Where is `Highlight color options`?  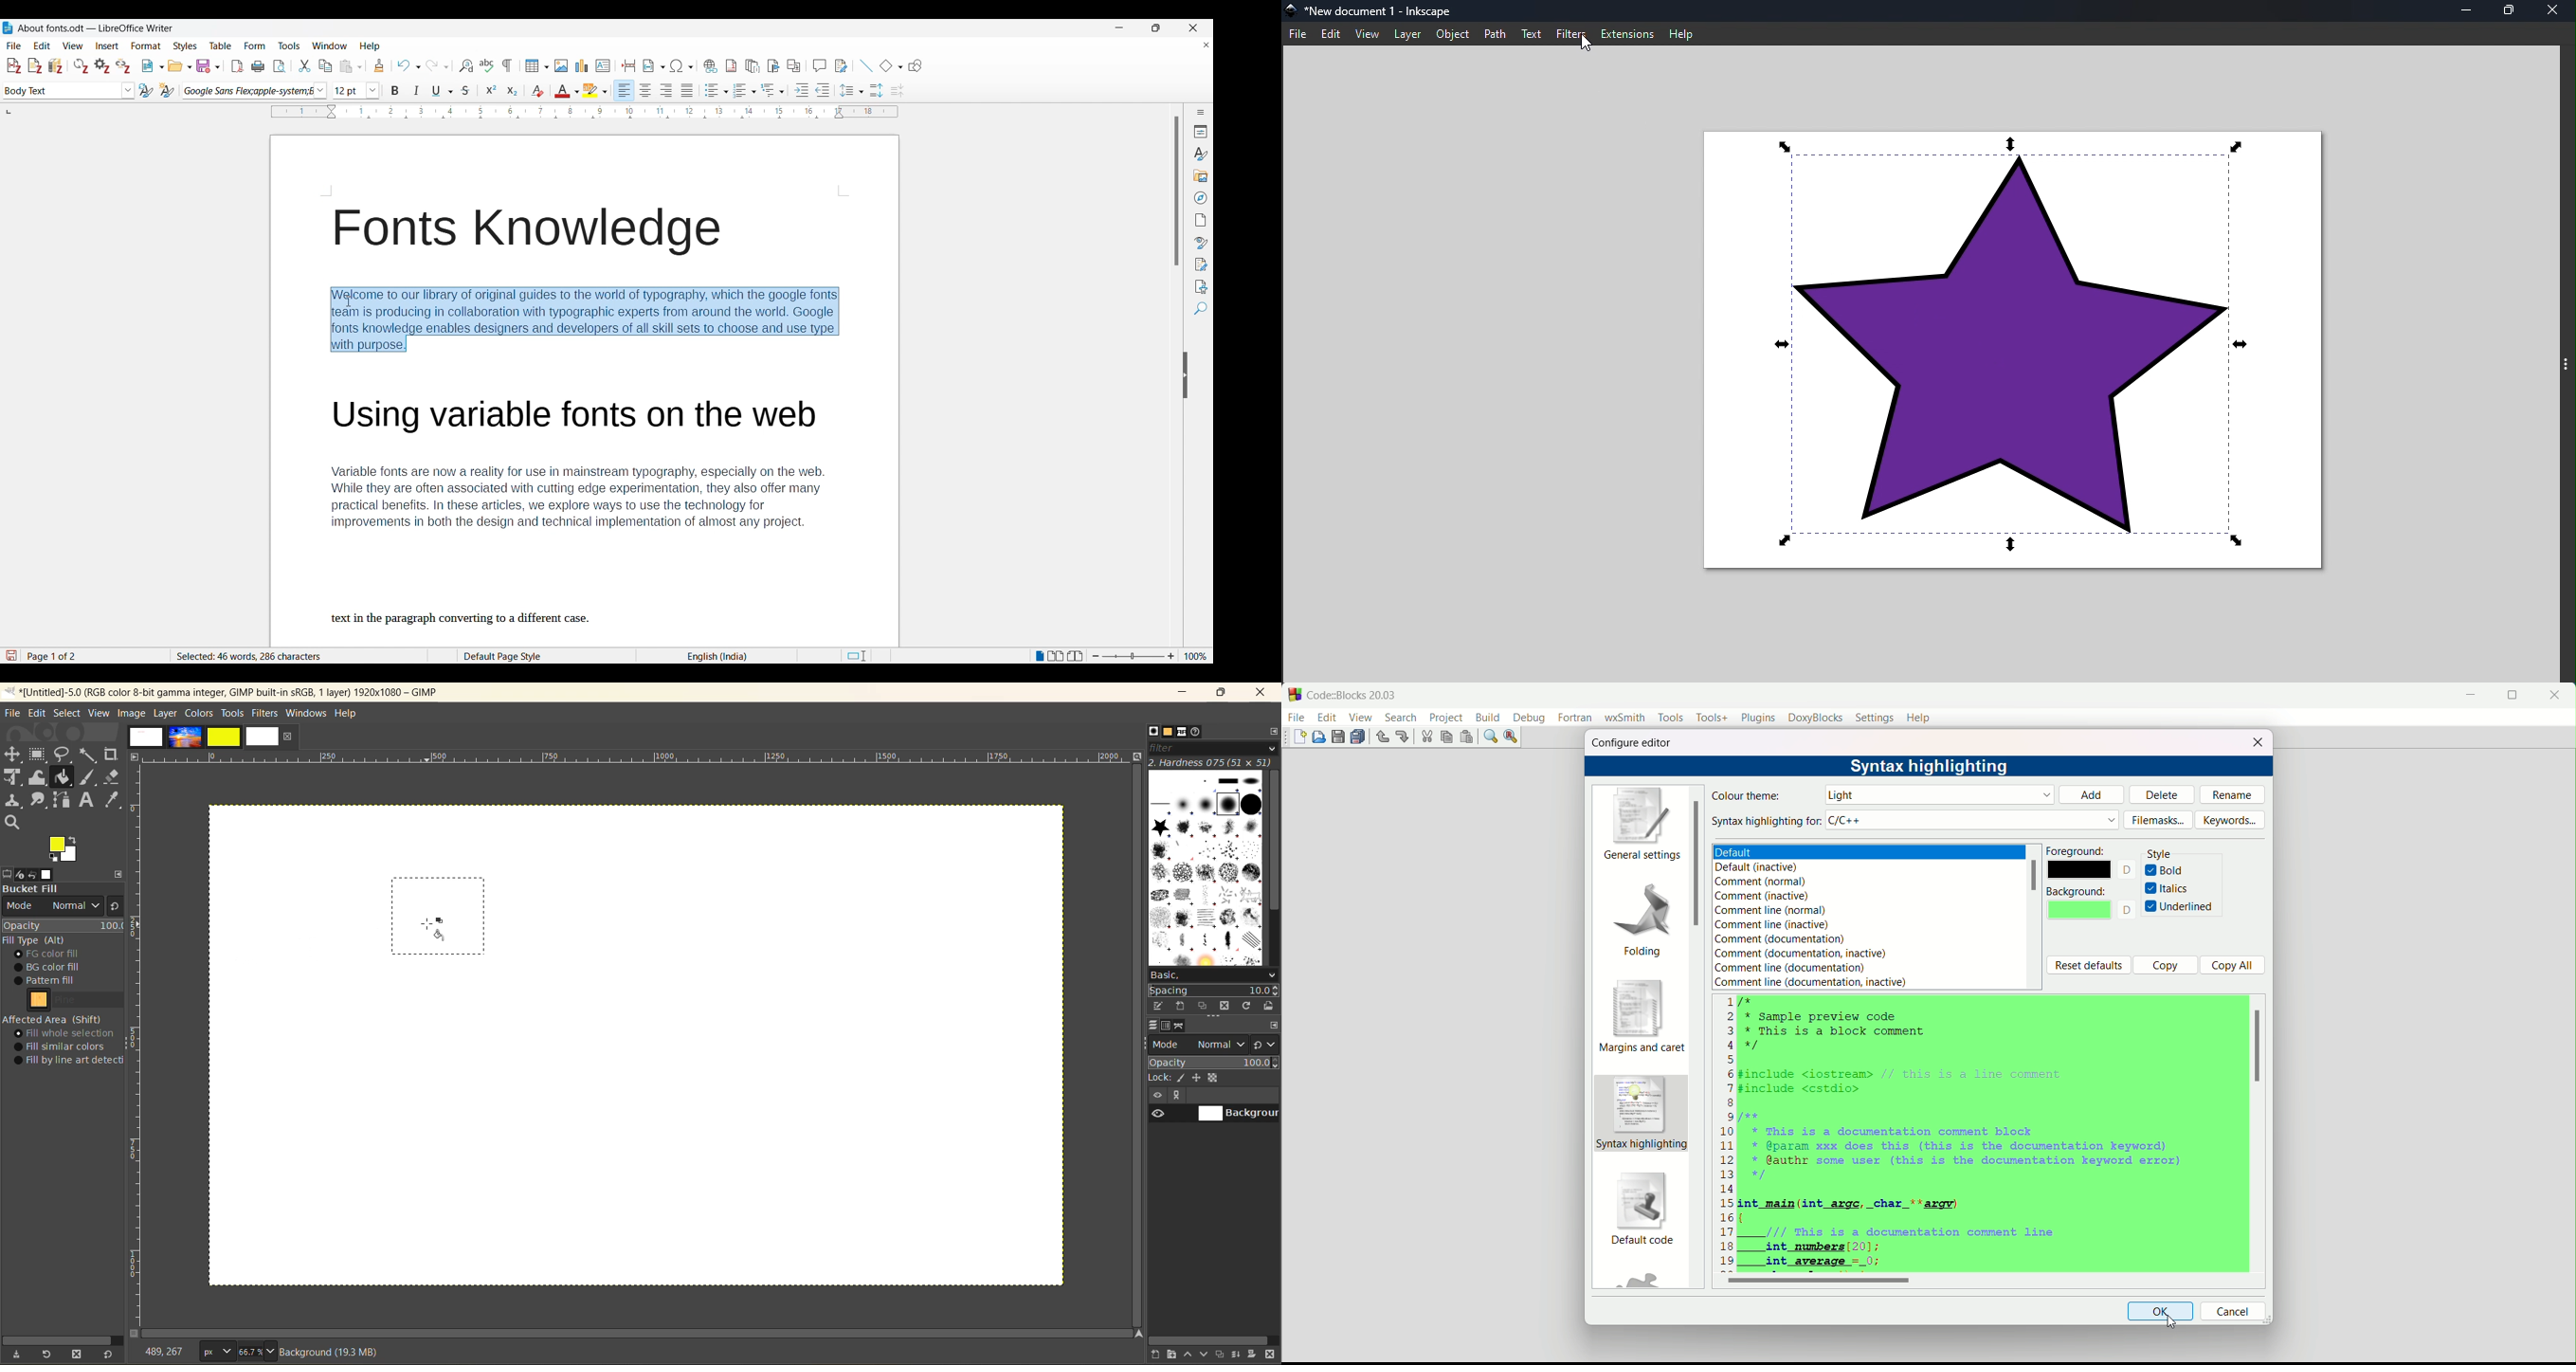 Highlight color options is located at coordinates (595, 90).